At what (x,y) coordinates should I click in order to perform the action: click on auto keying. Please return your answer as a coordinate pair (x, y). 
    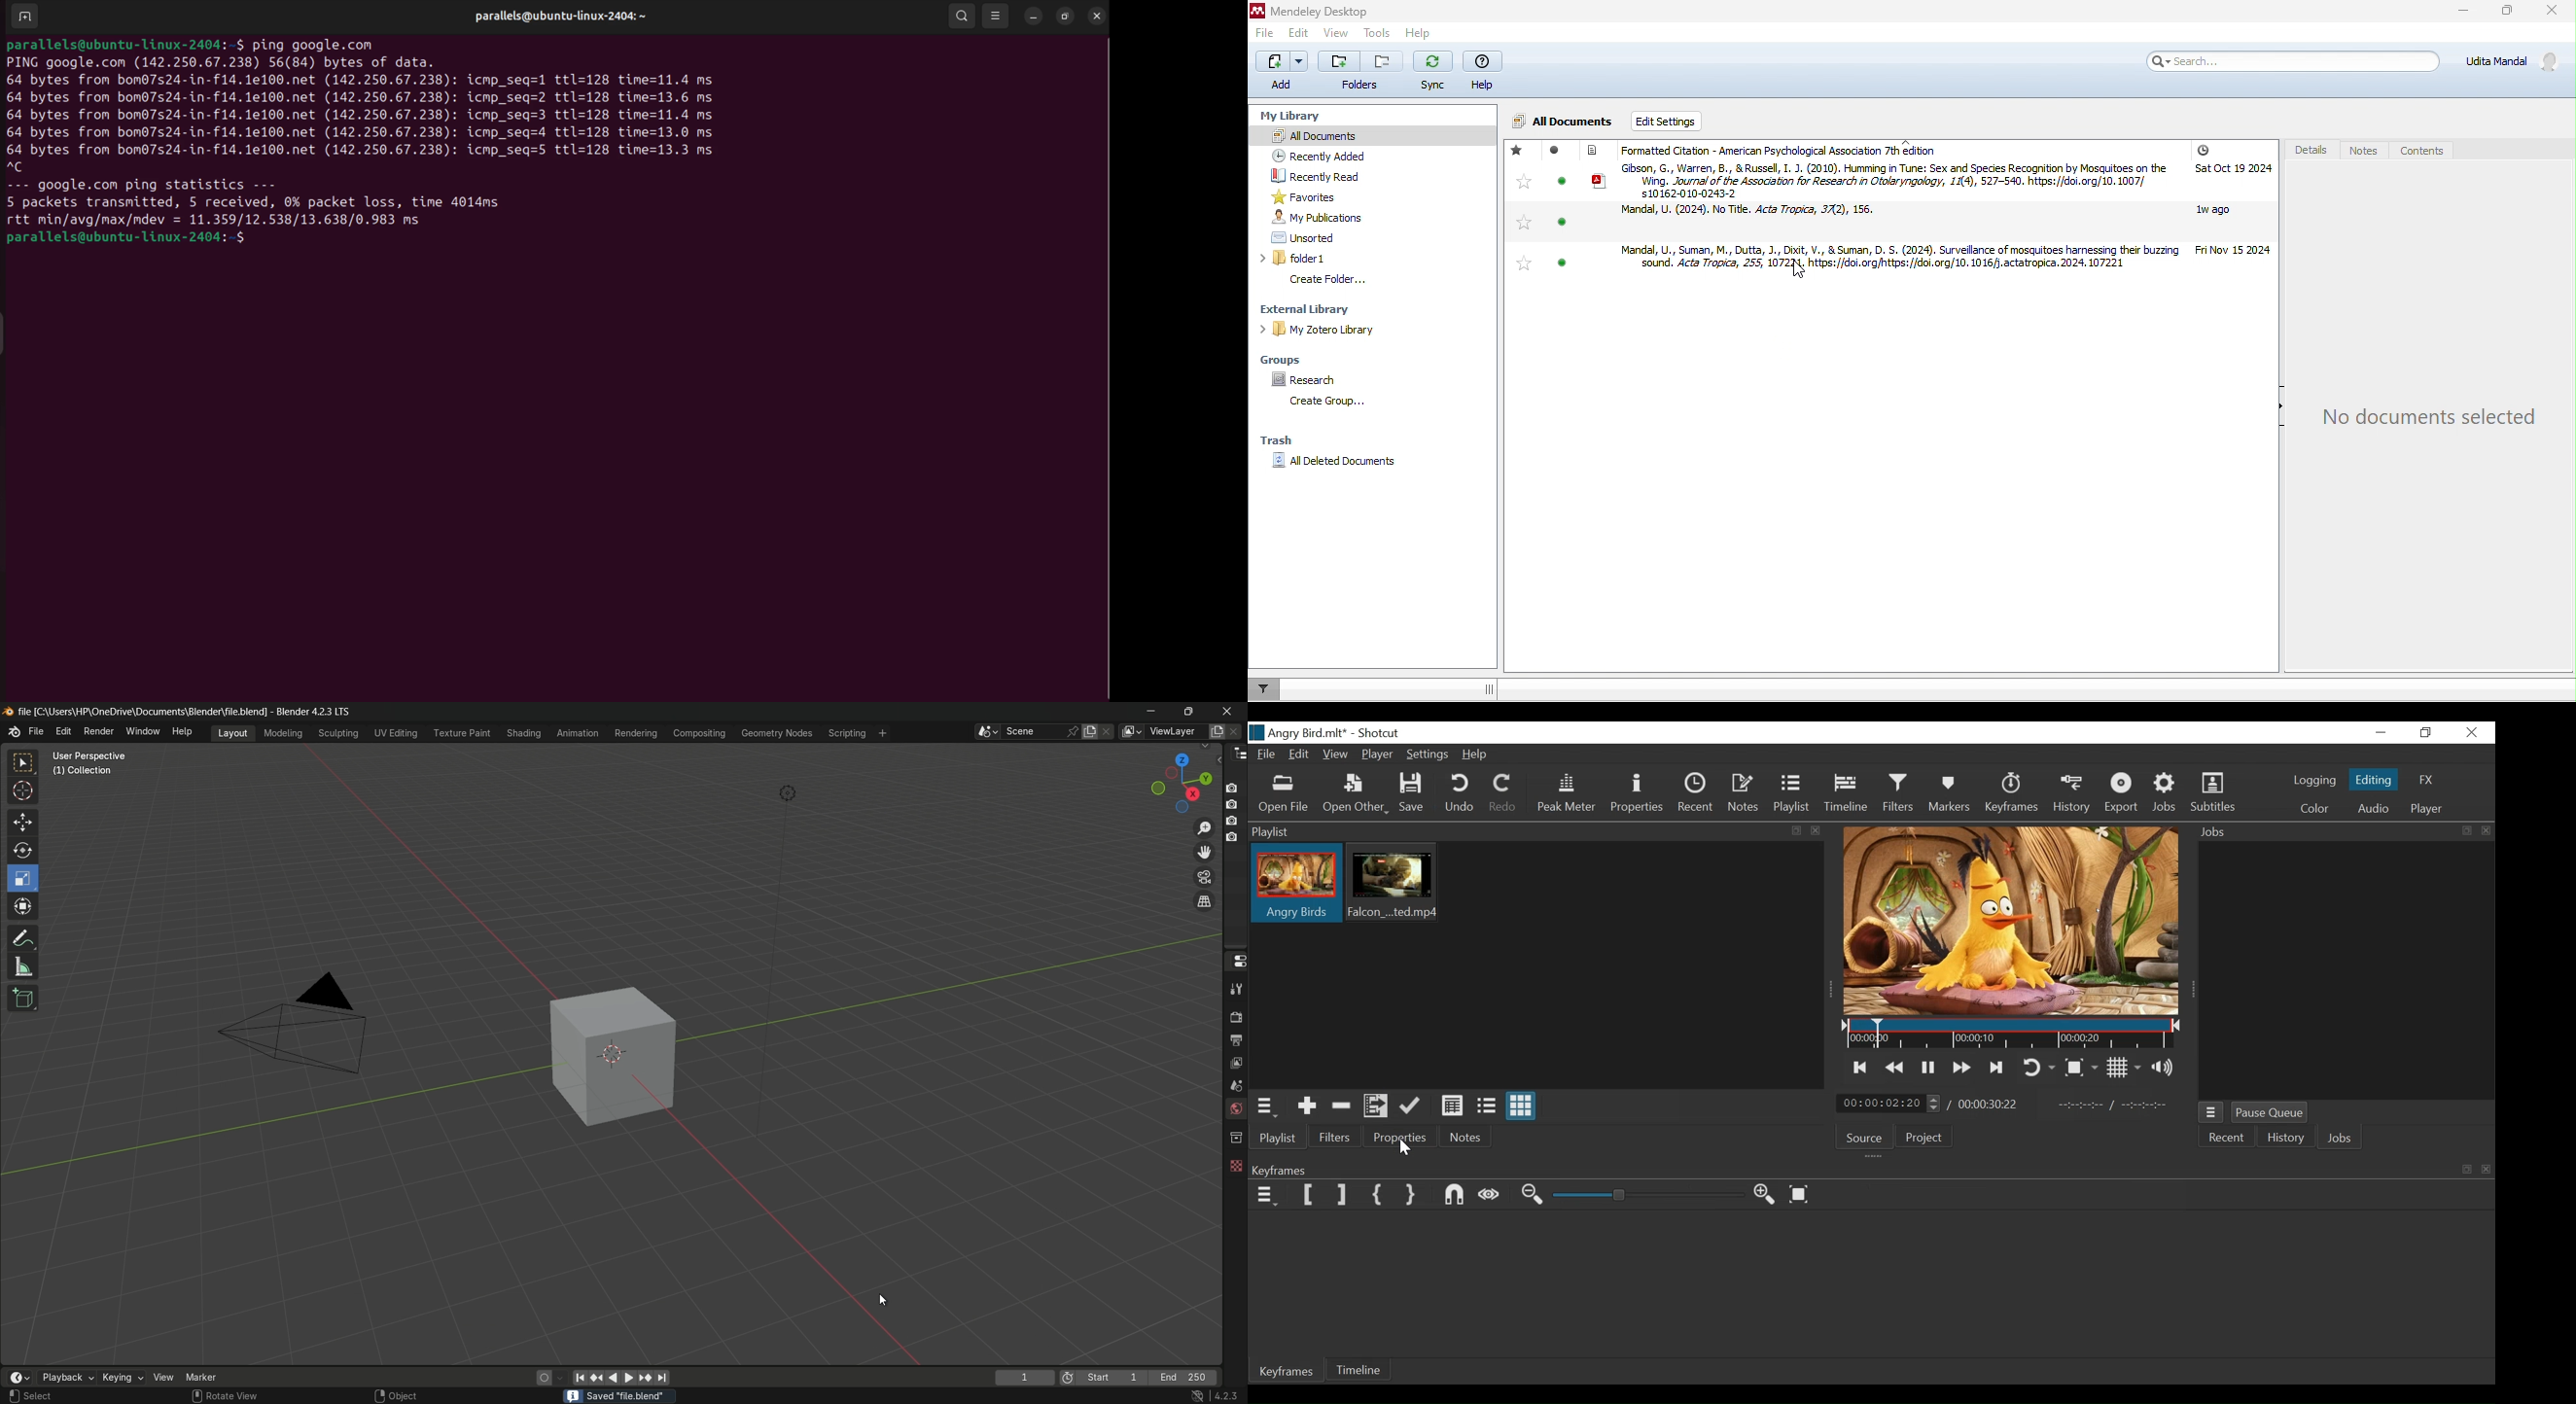
    Looking at the image, I should click on (541, 1377).